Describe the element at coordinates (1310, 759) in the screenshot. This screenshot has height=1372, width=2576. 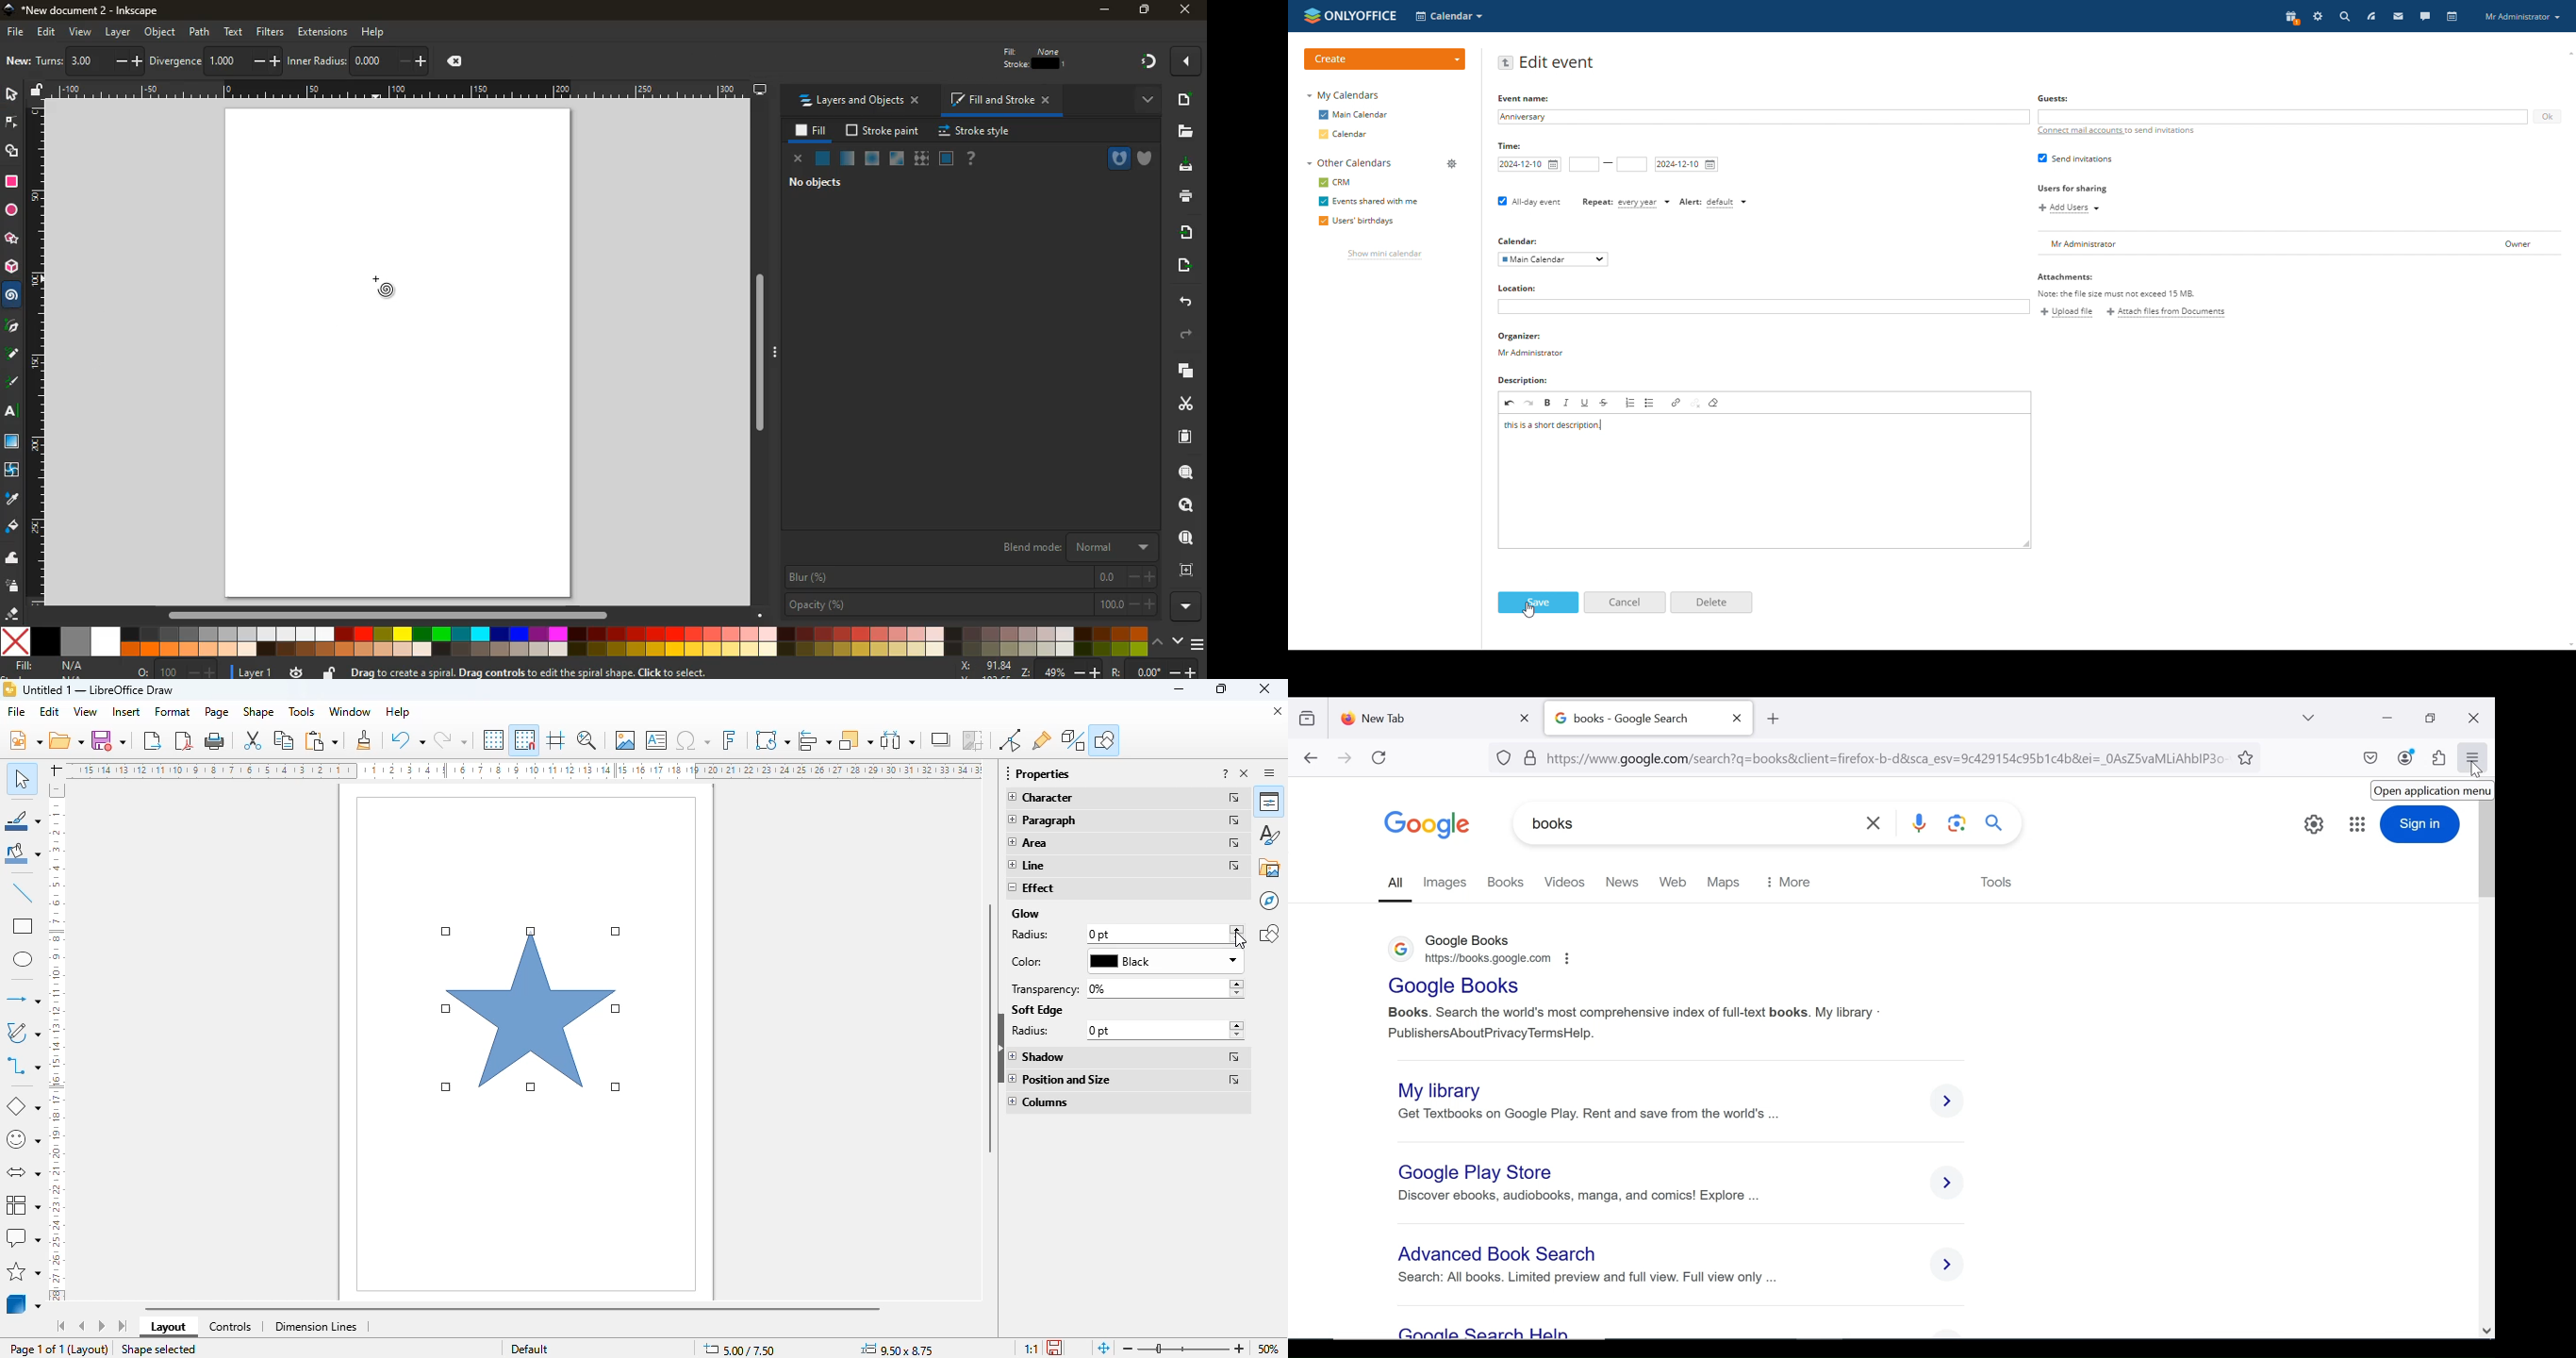
I see `back` at that location.